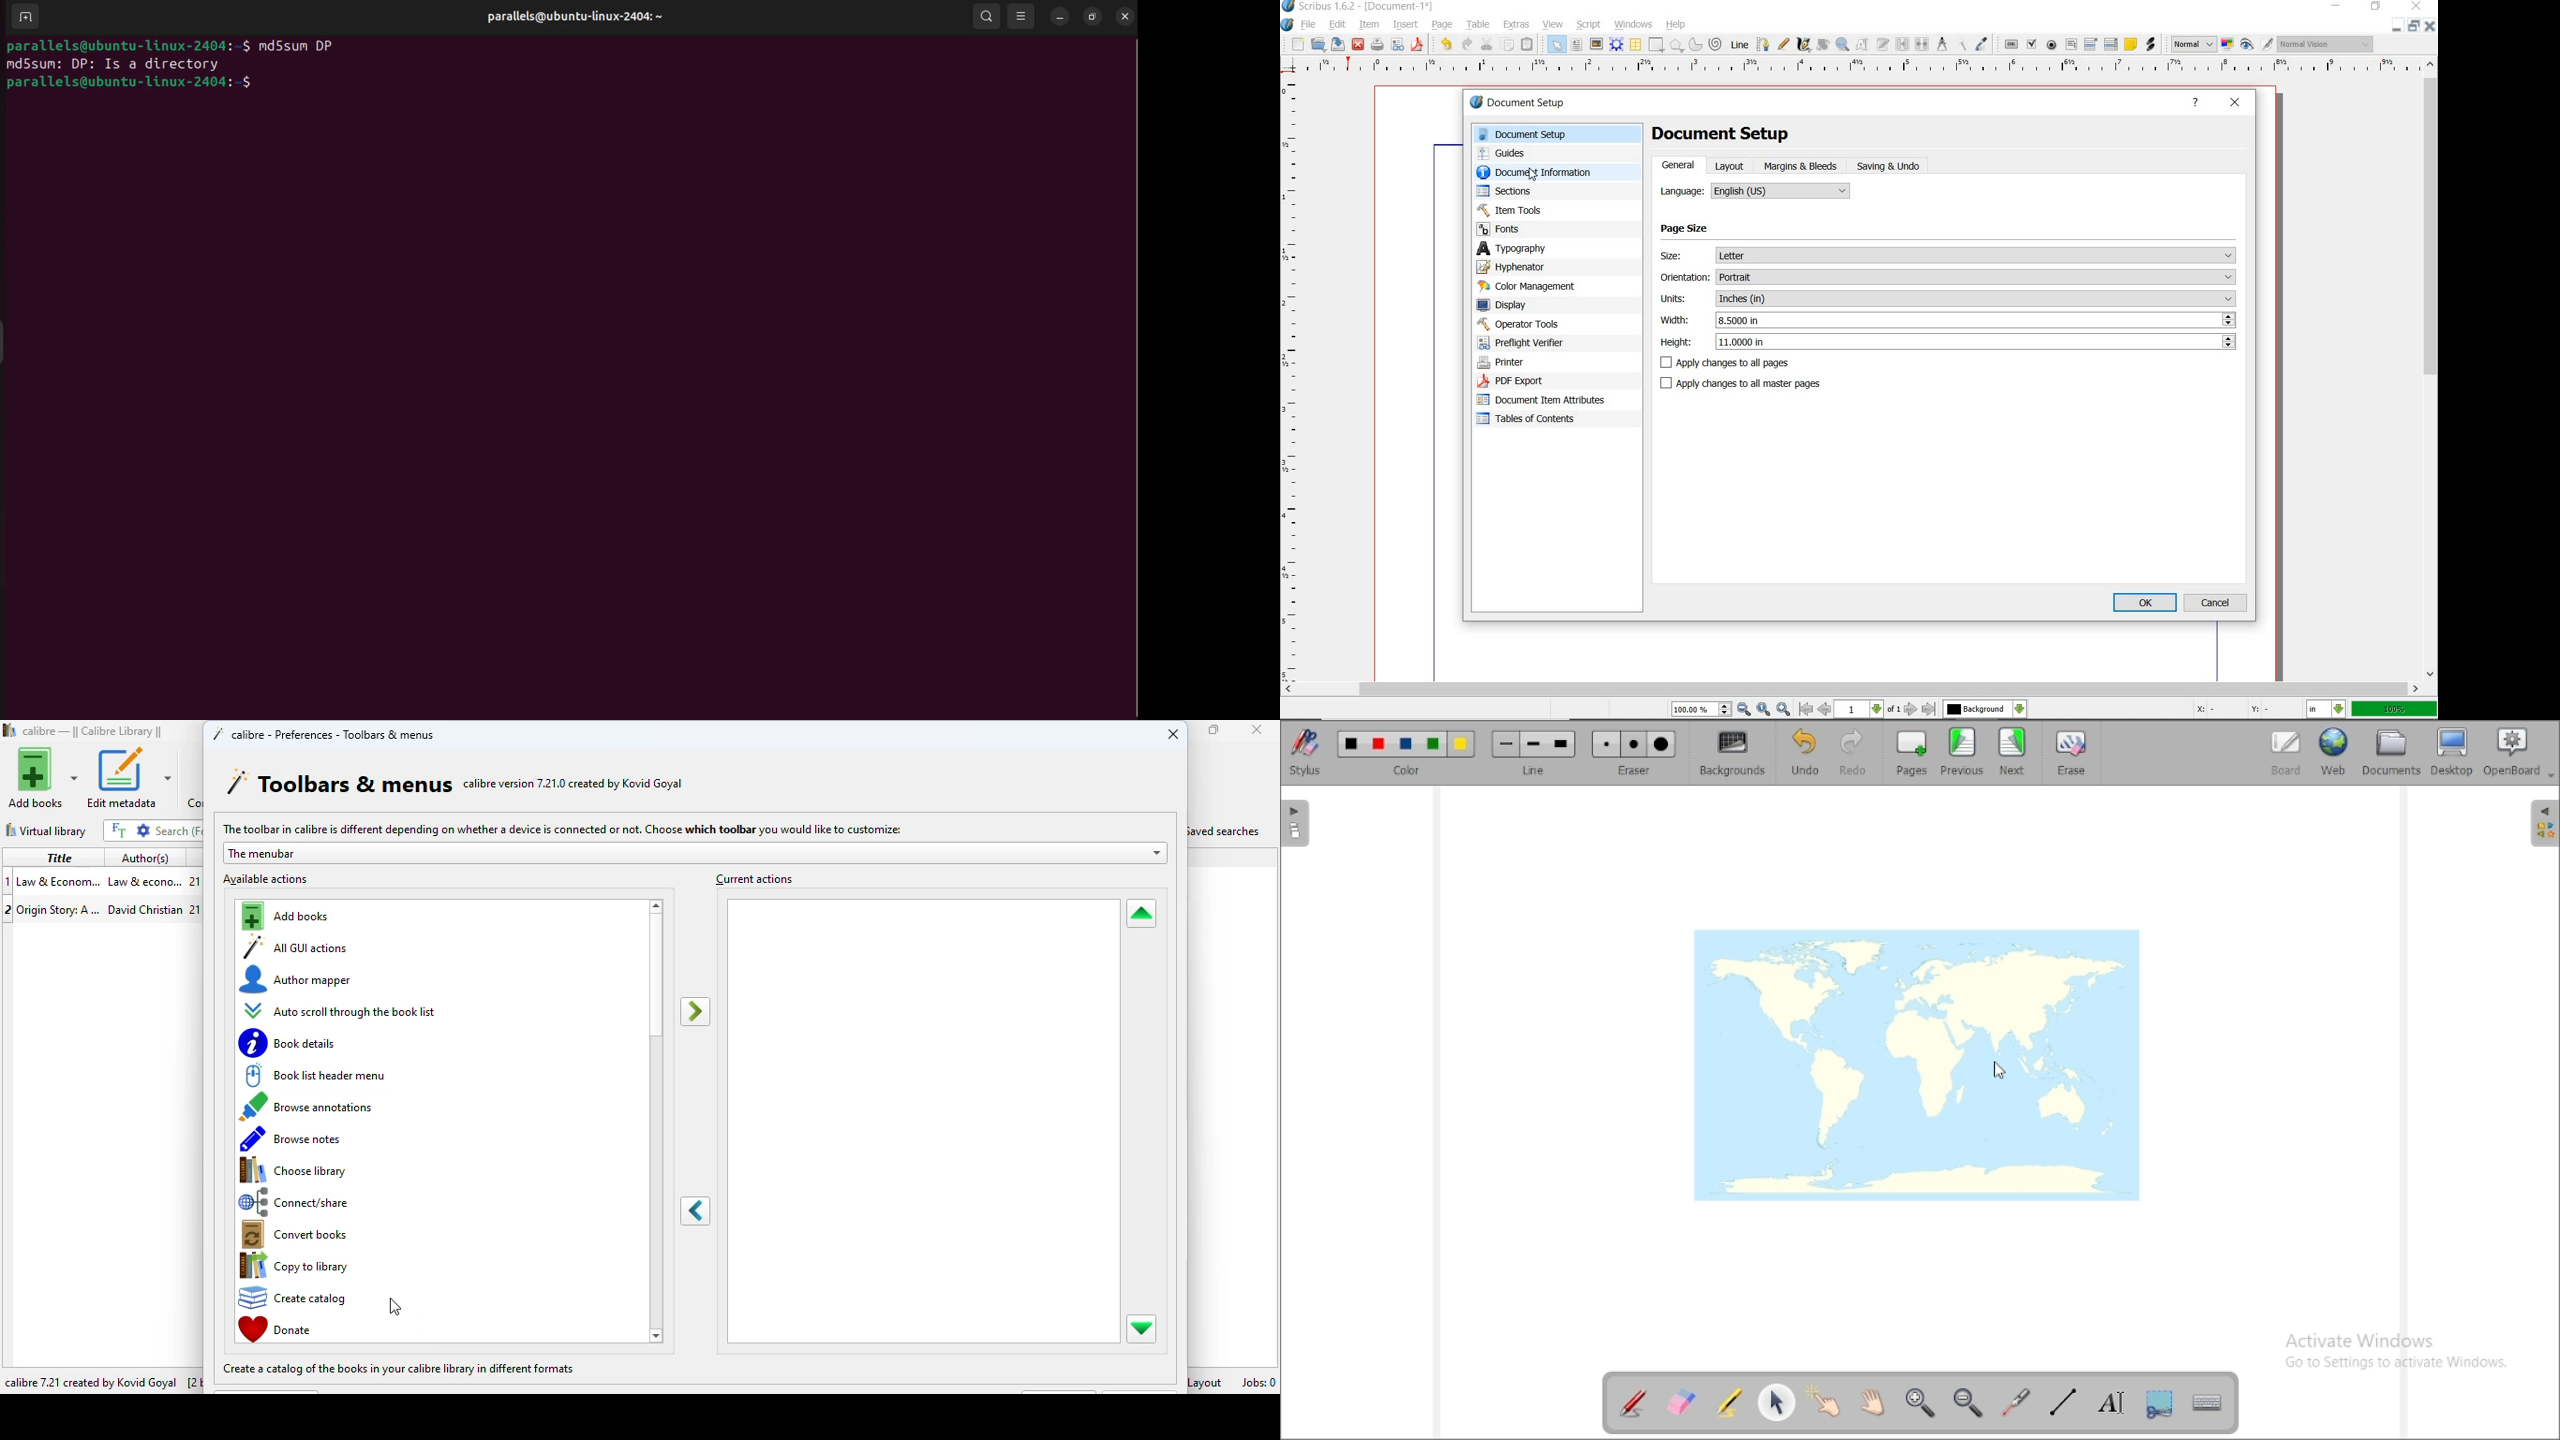 The image size is (2576, 1456). I want to click on book 2, so click(100, 907).